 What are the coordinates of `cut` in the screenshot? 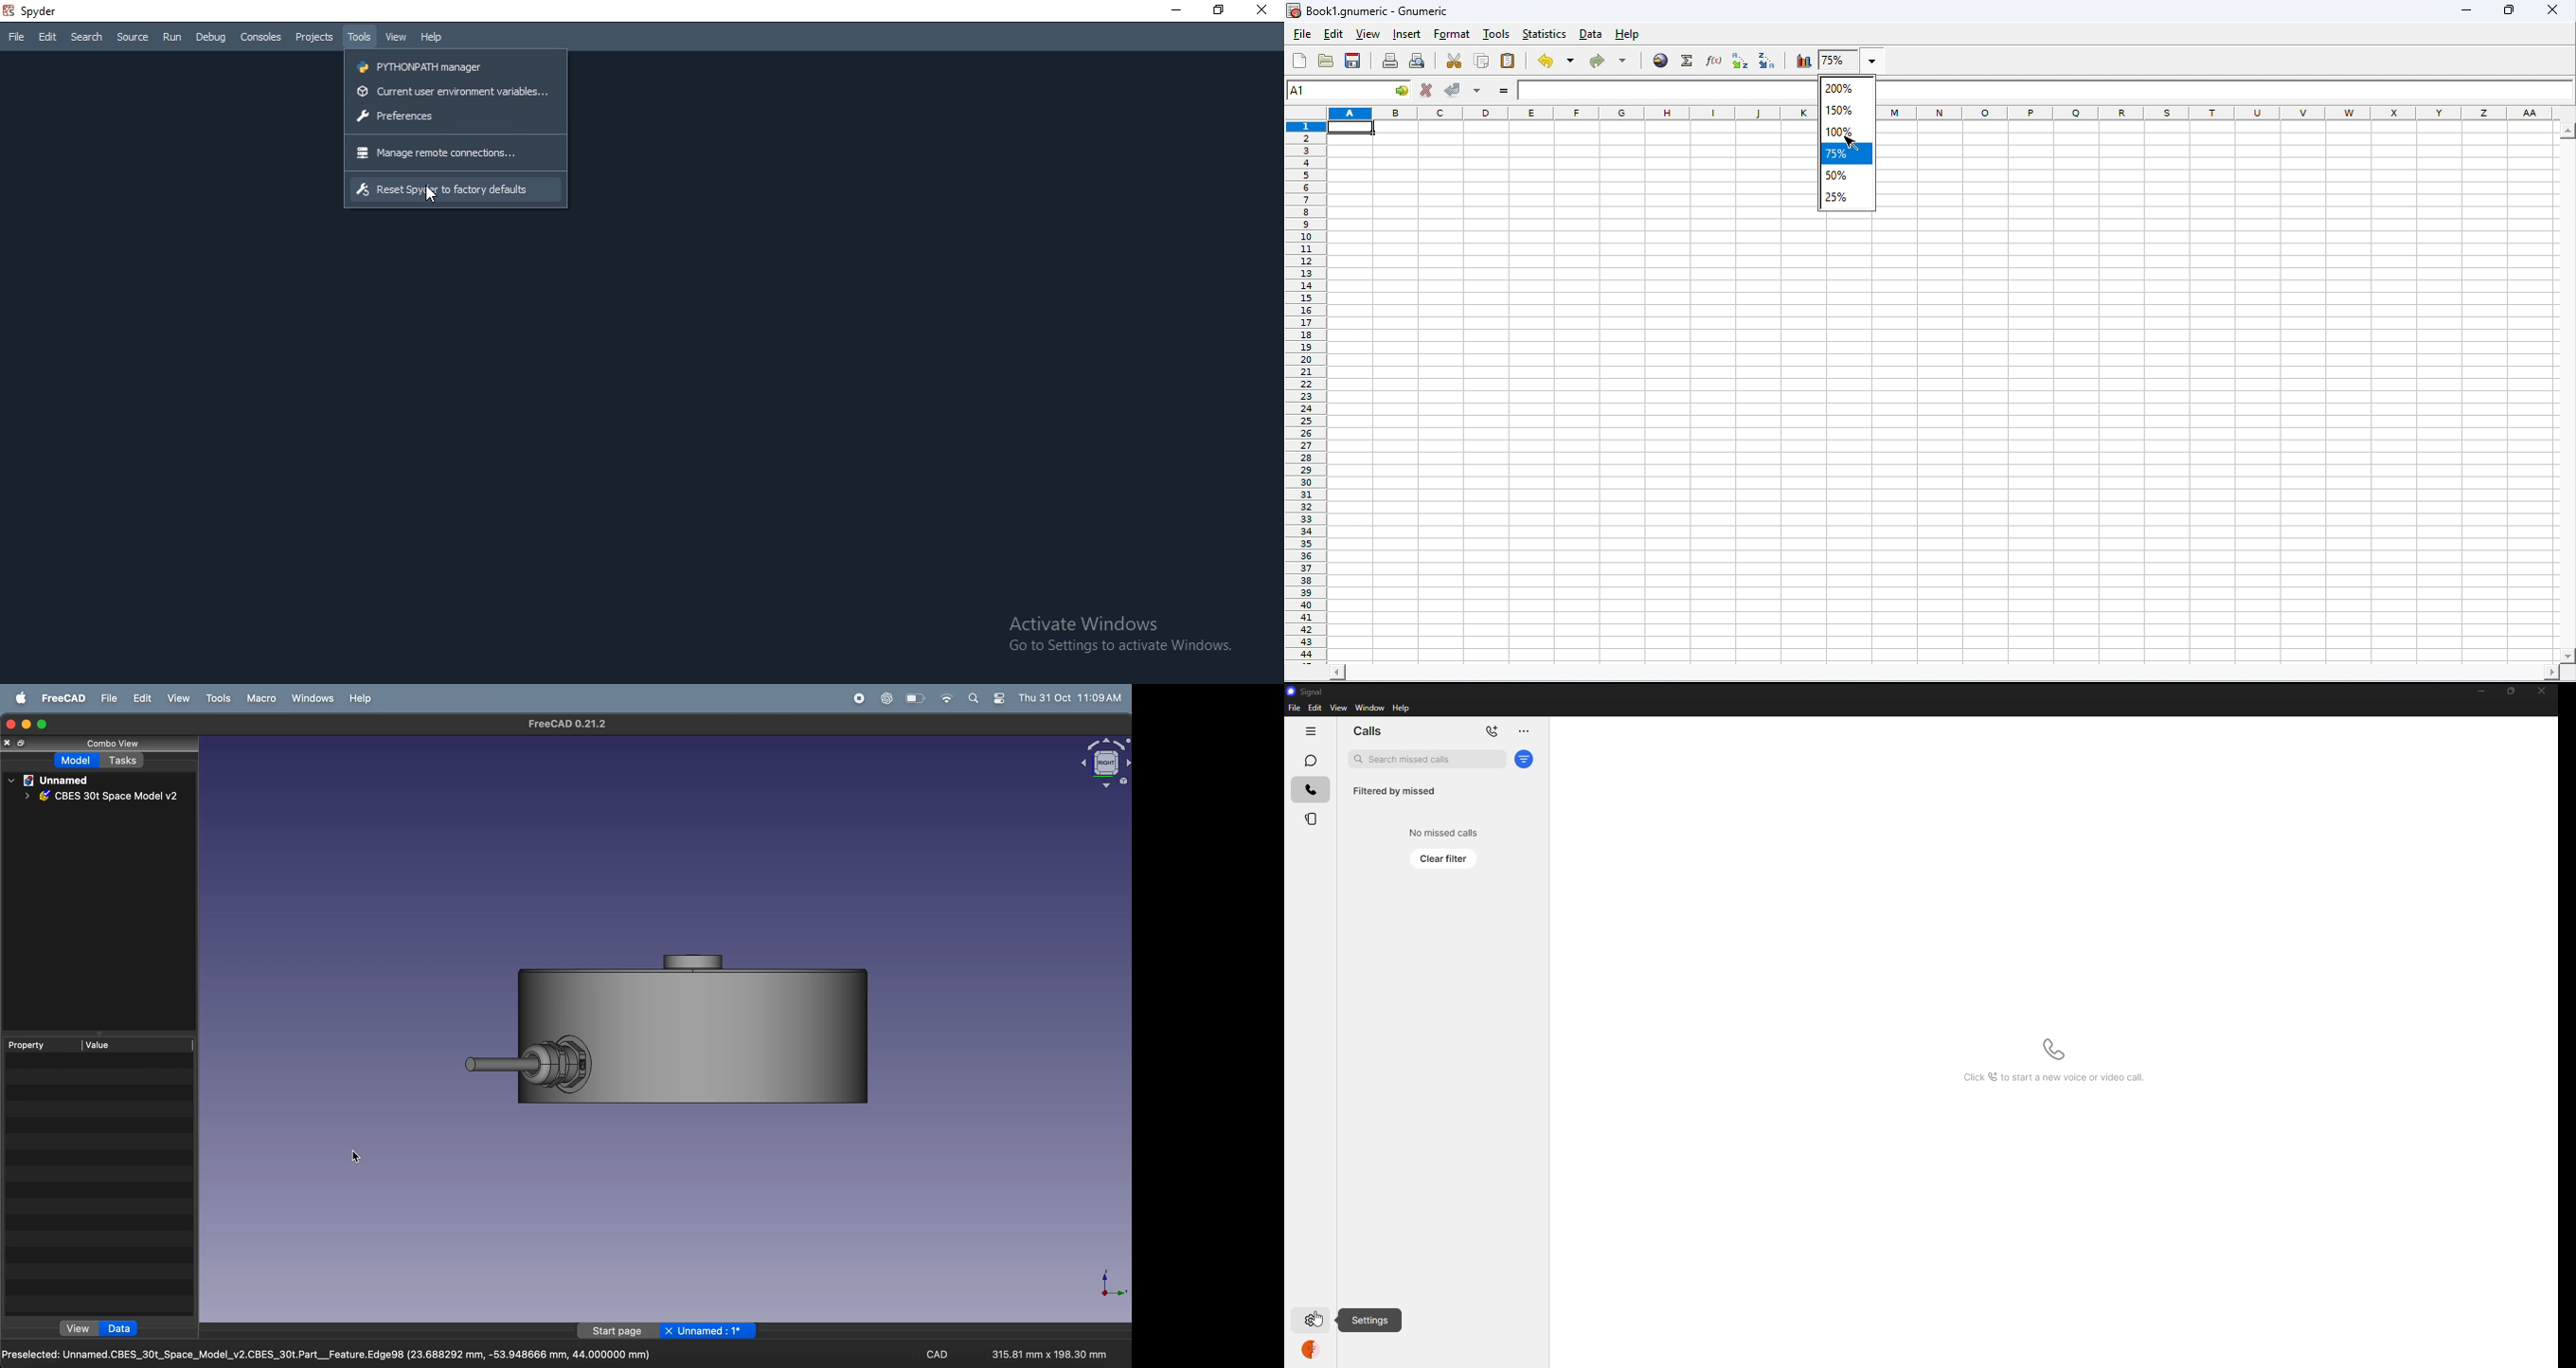 It's located at (1456, 61).